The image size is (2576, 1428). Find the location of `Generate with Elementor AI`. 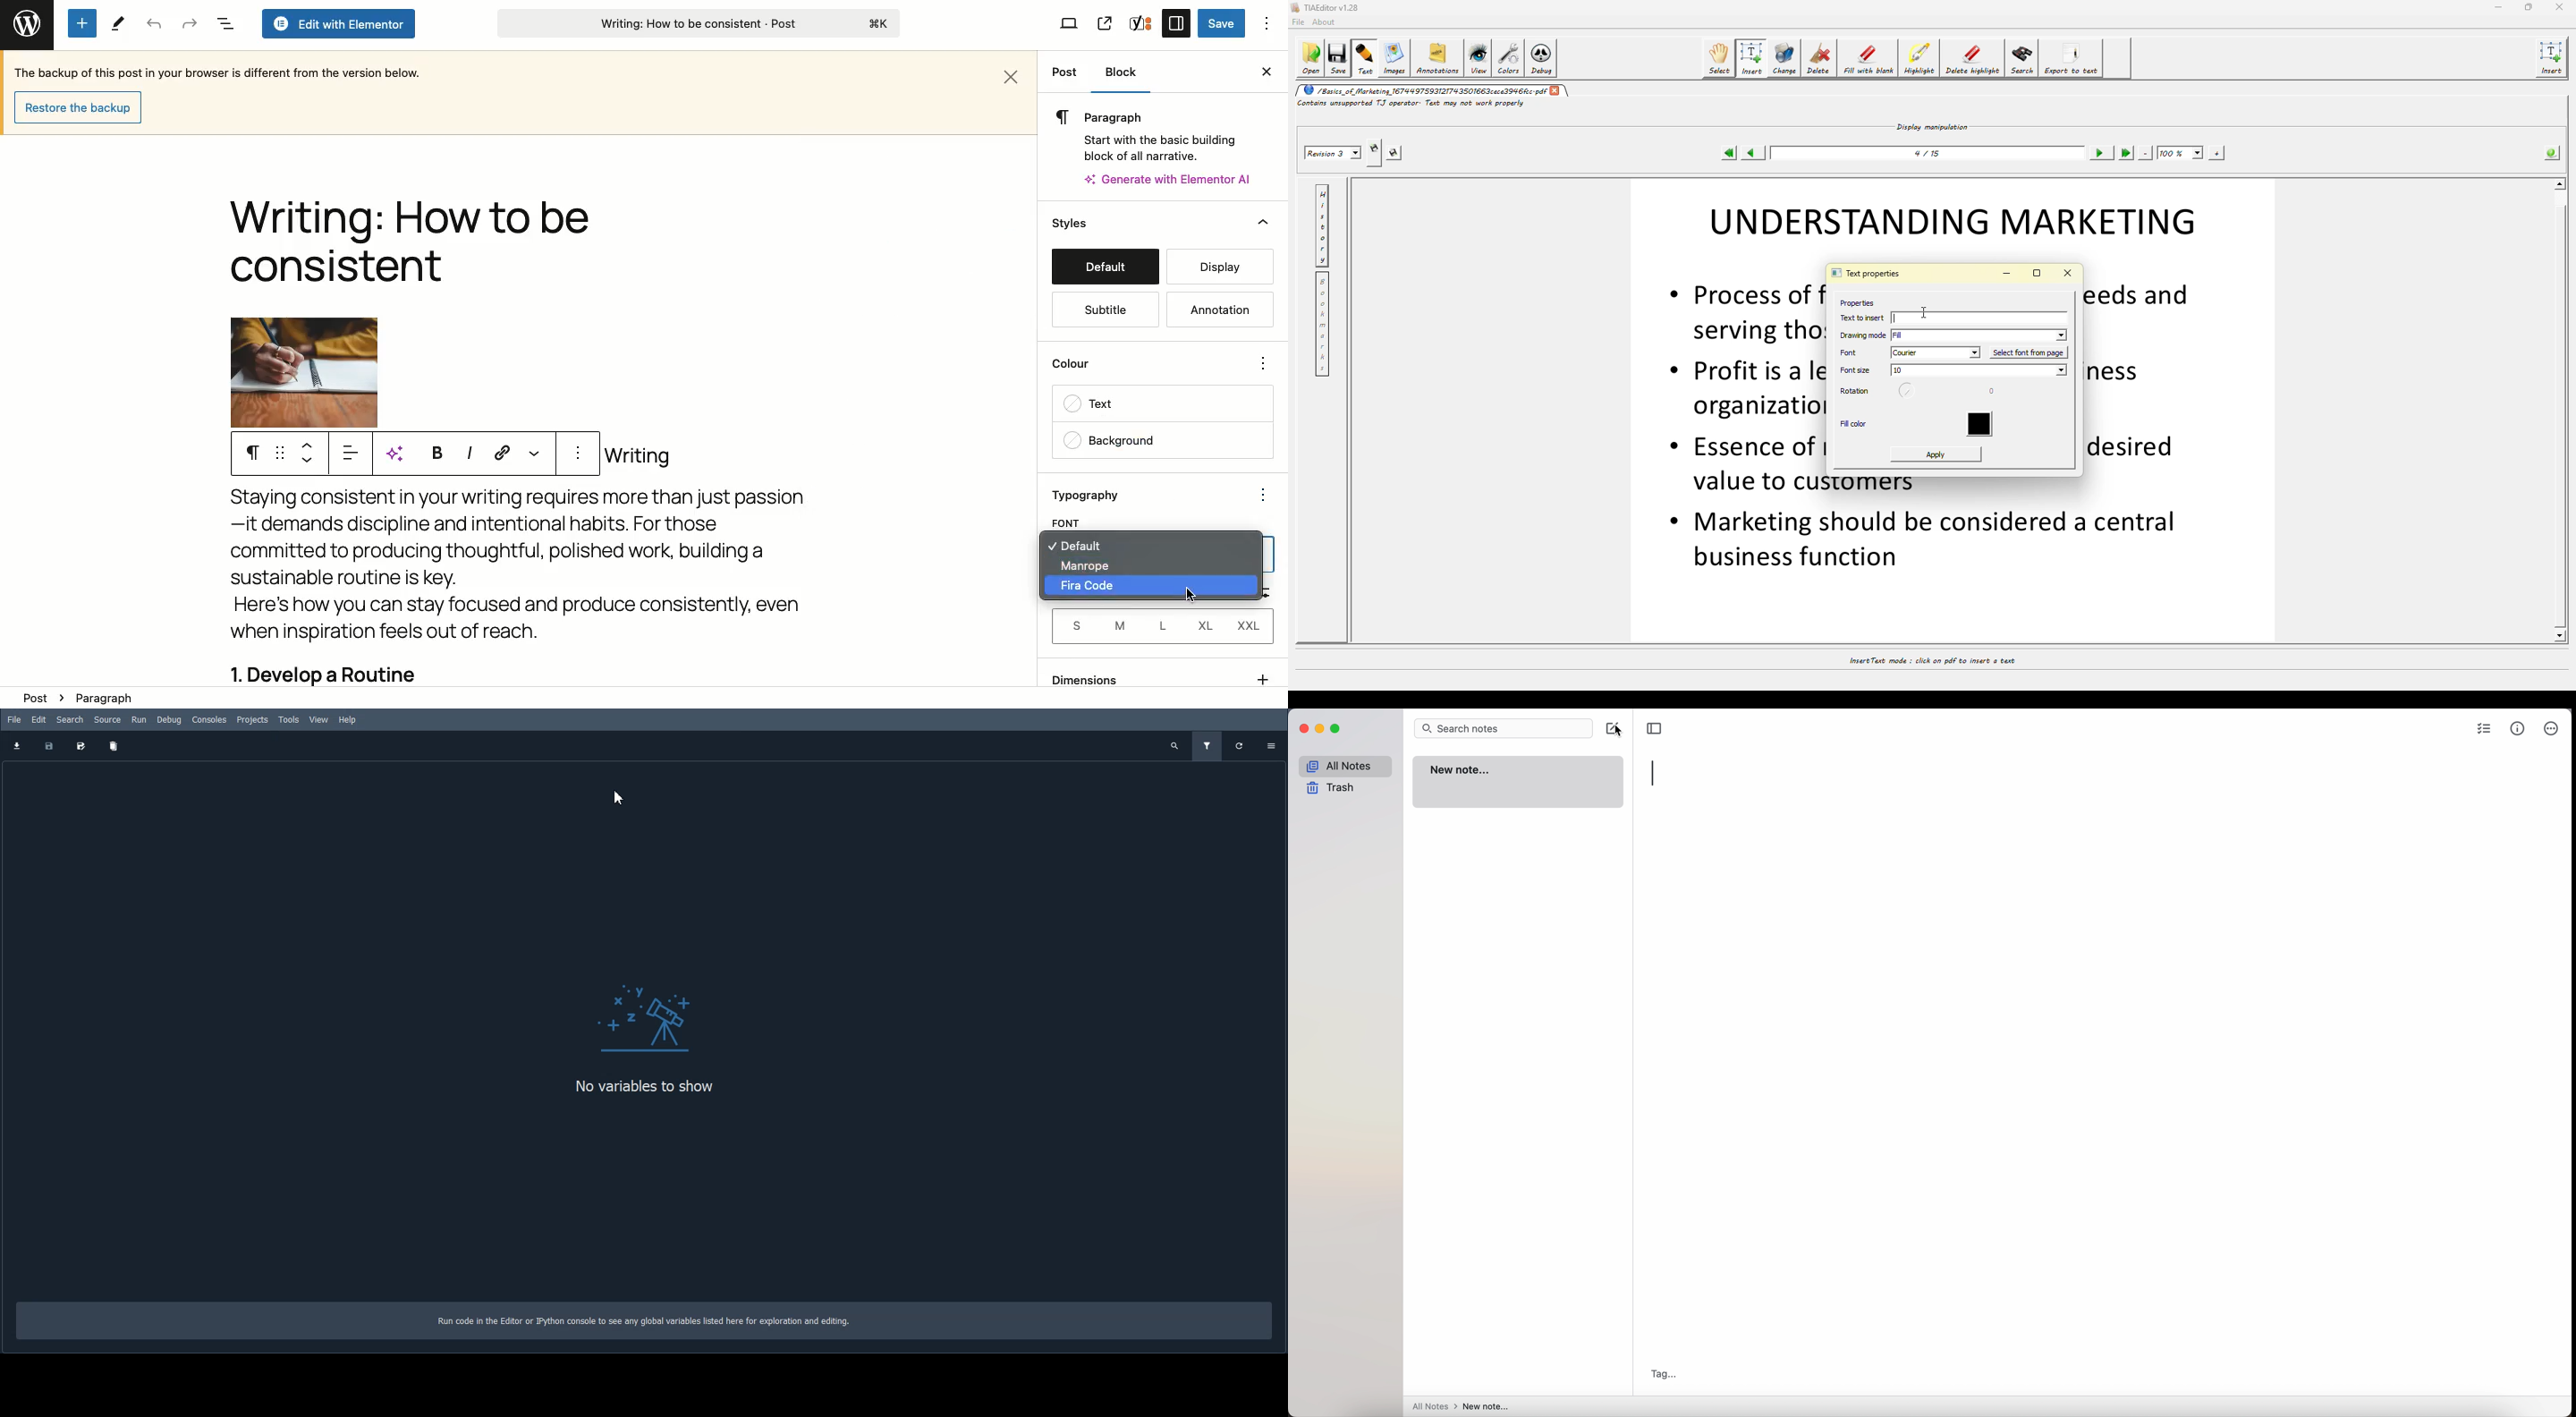

Generate with Elementor AI is located at coordinates (1169, 179).